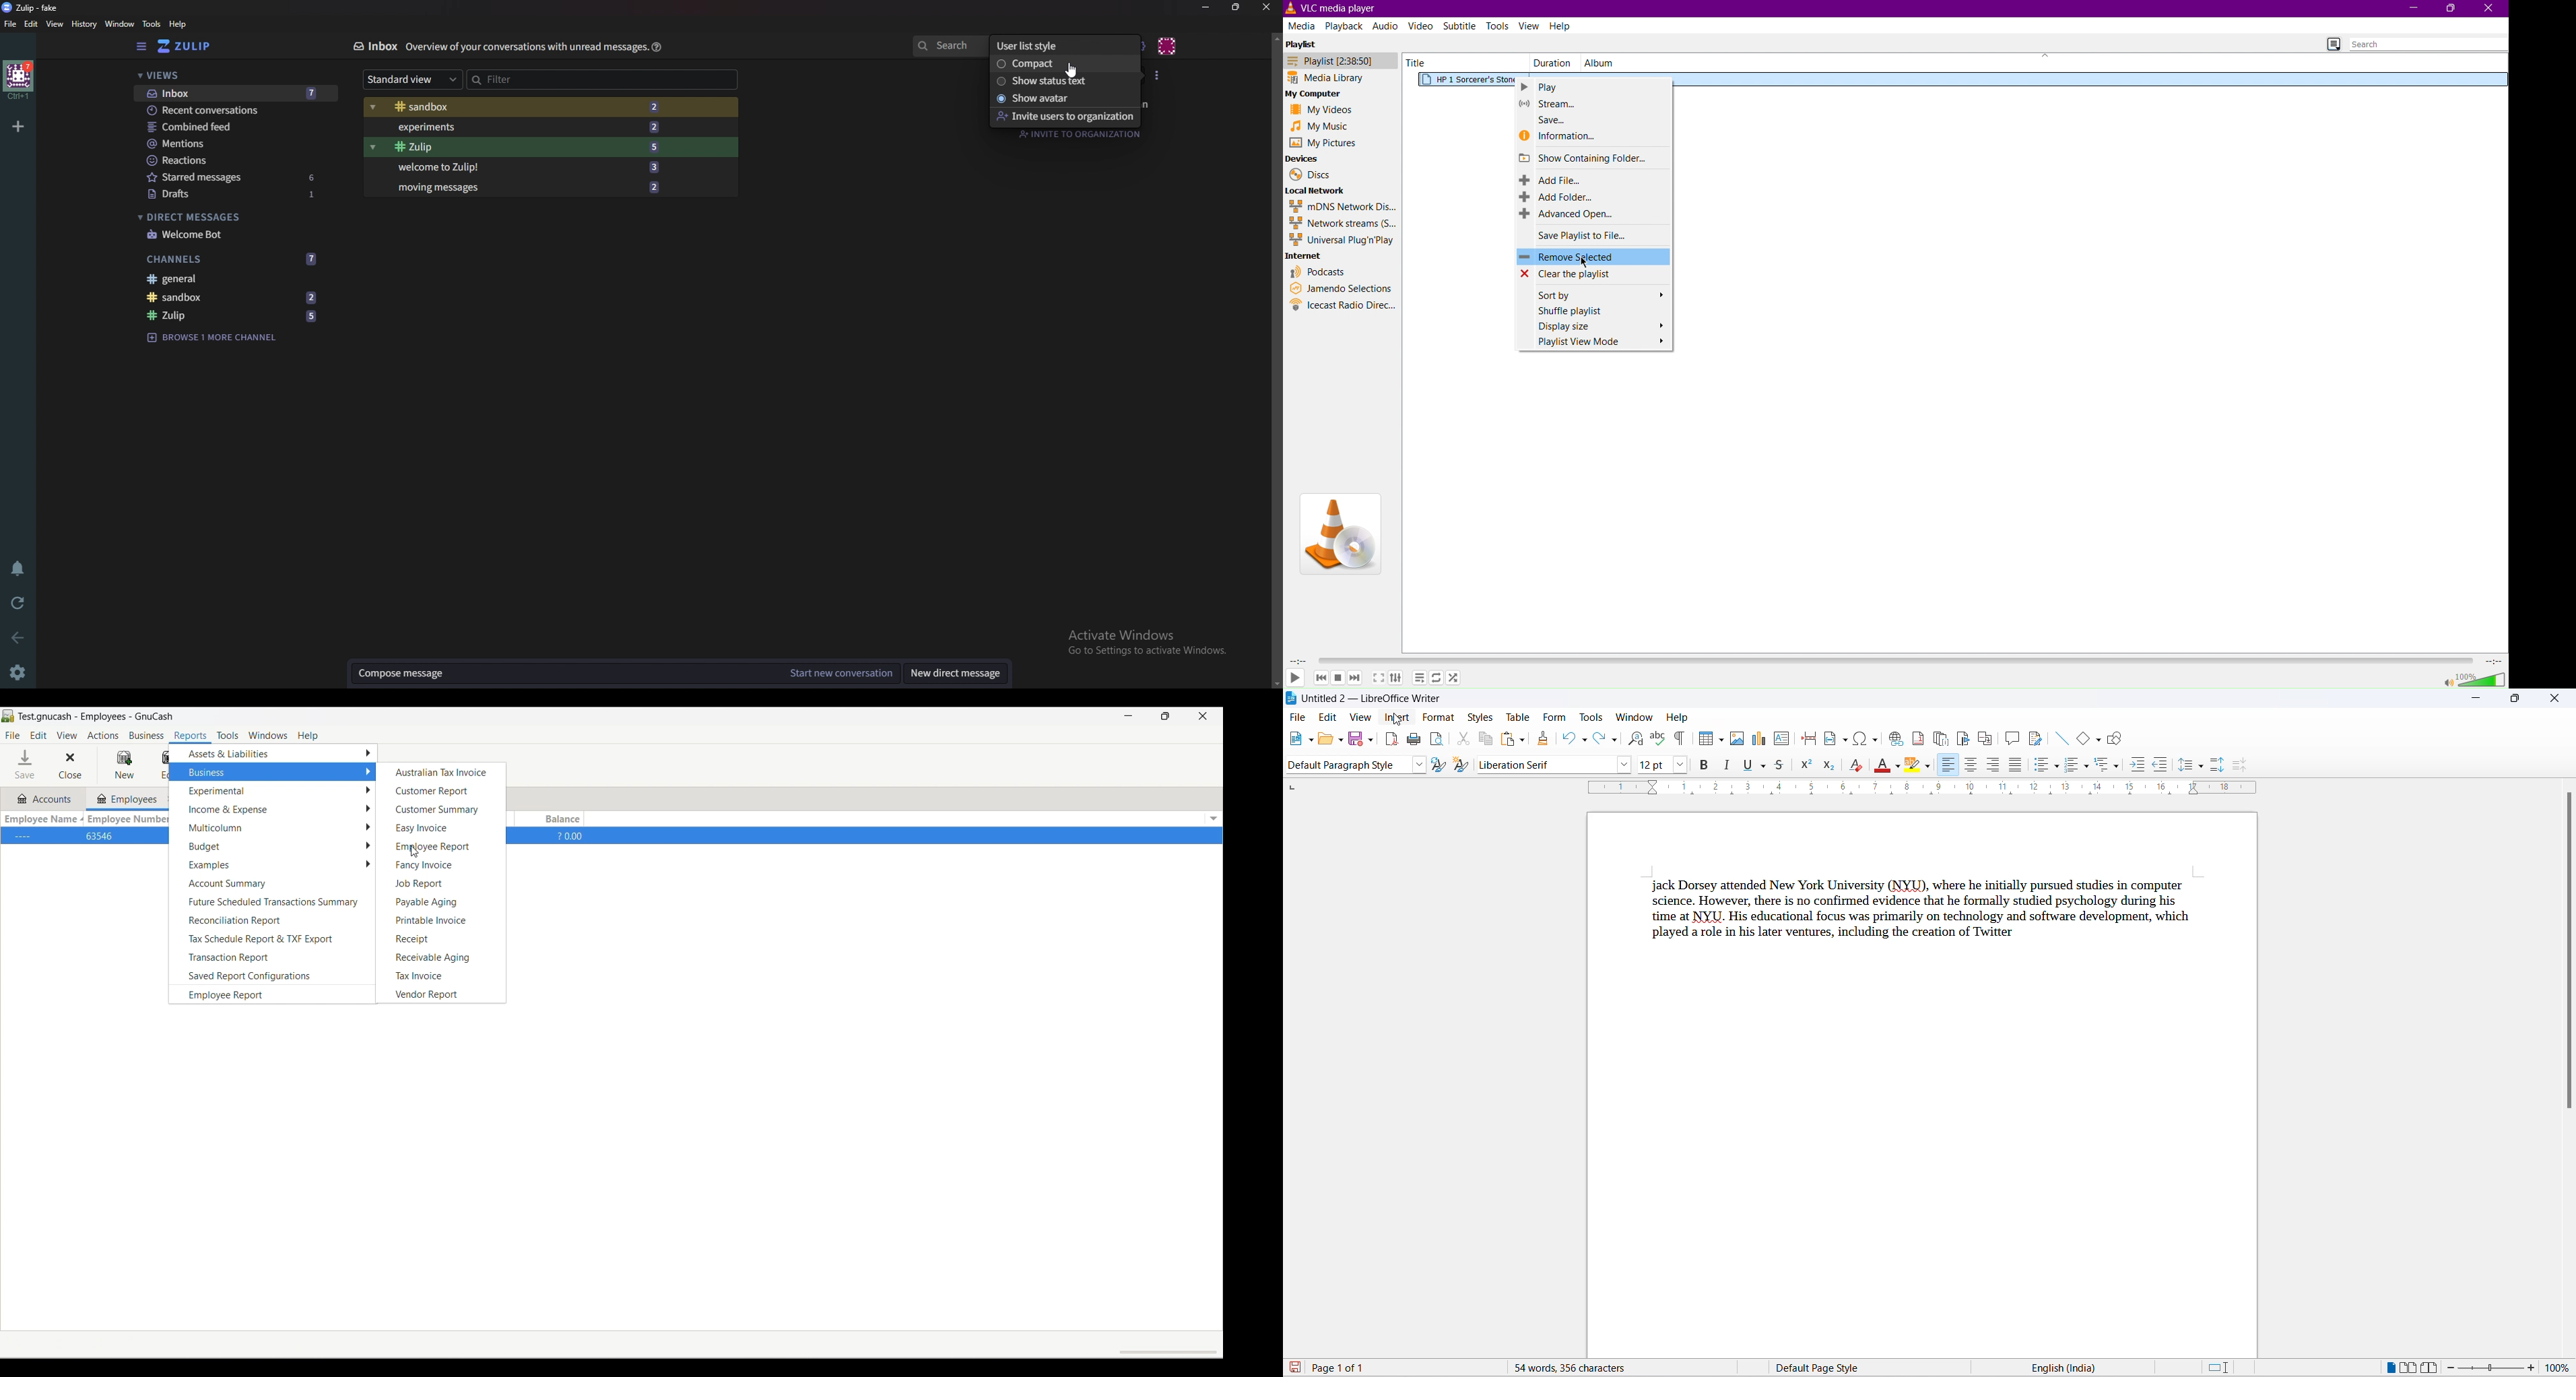 This screenshot has height=1400, width=2576. I want to click on User list style, so click(1059, 45).